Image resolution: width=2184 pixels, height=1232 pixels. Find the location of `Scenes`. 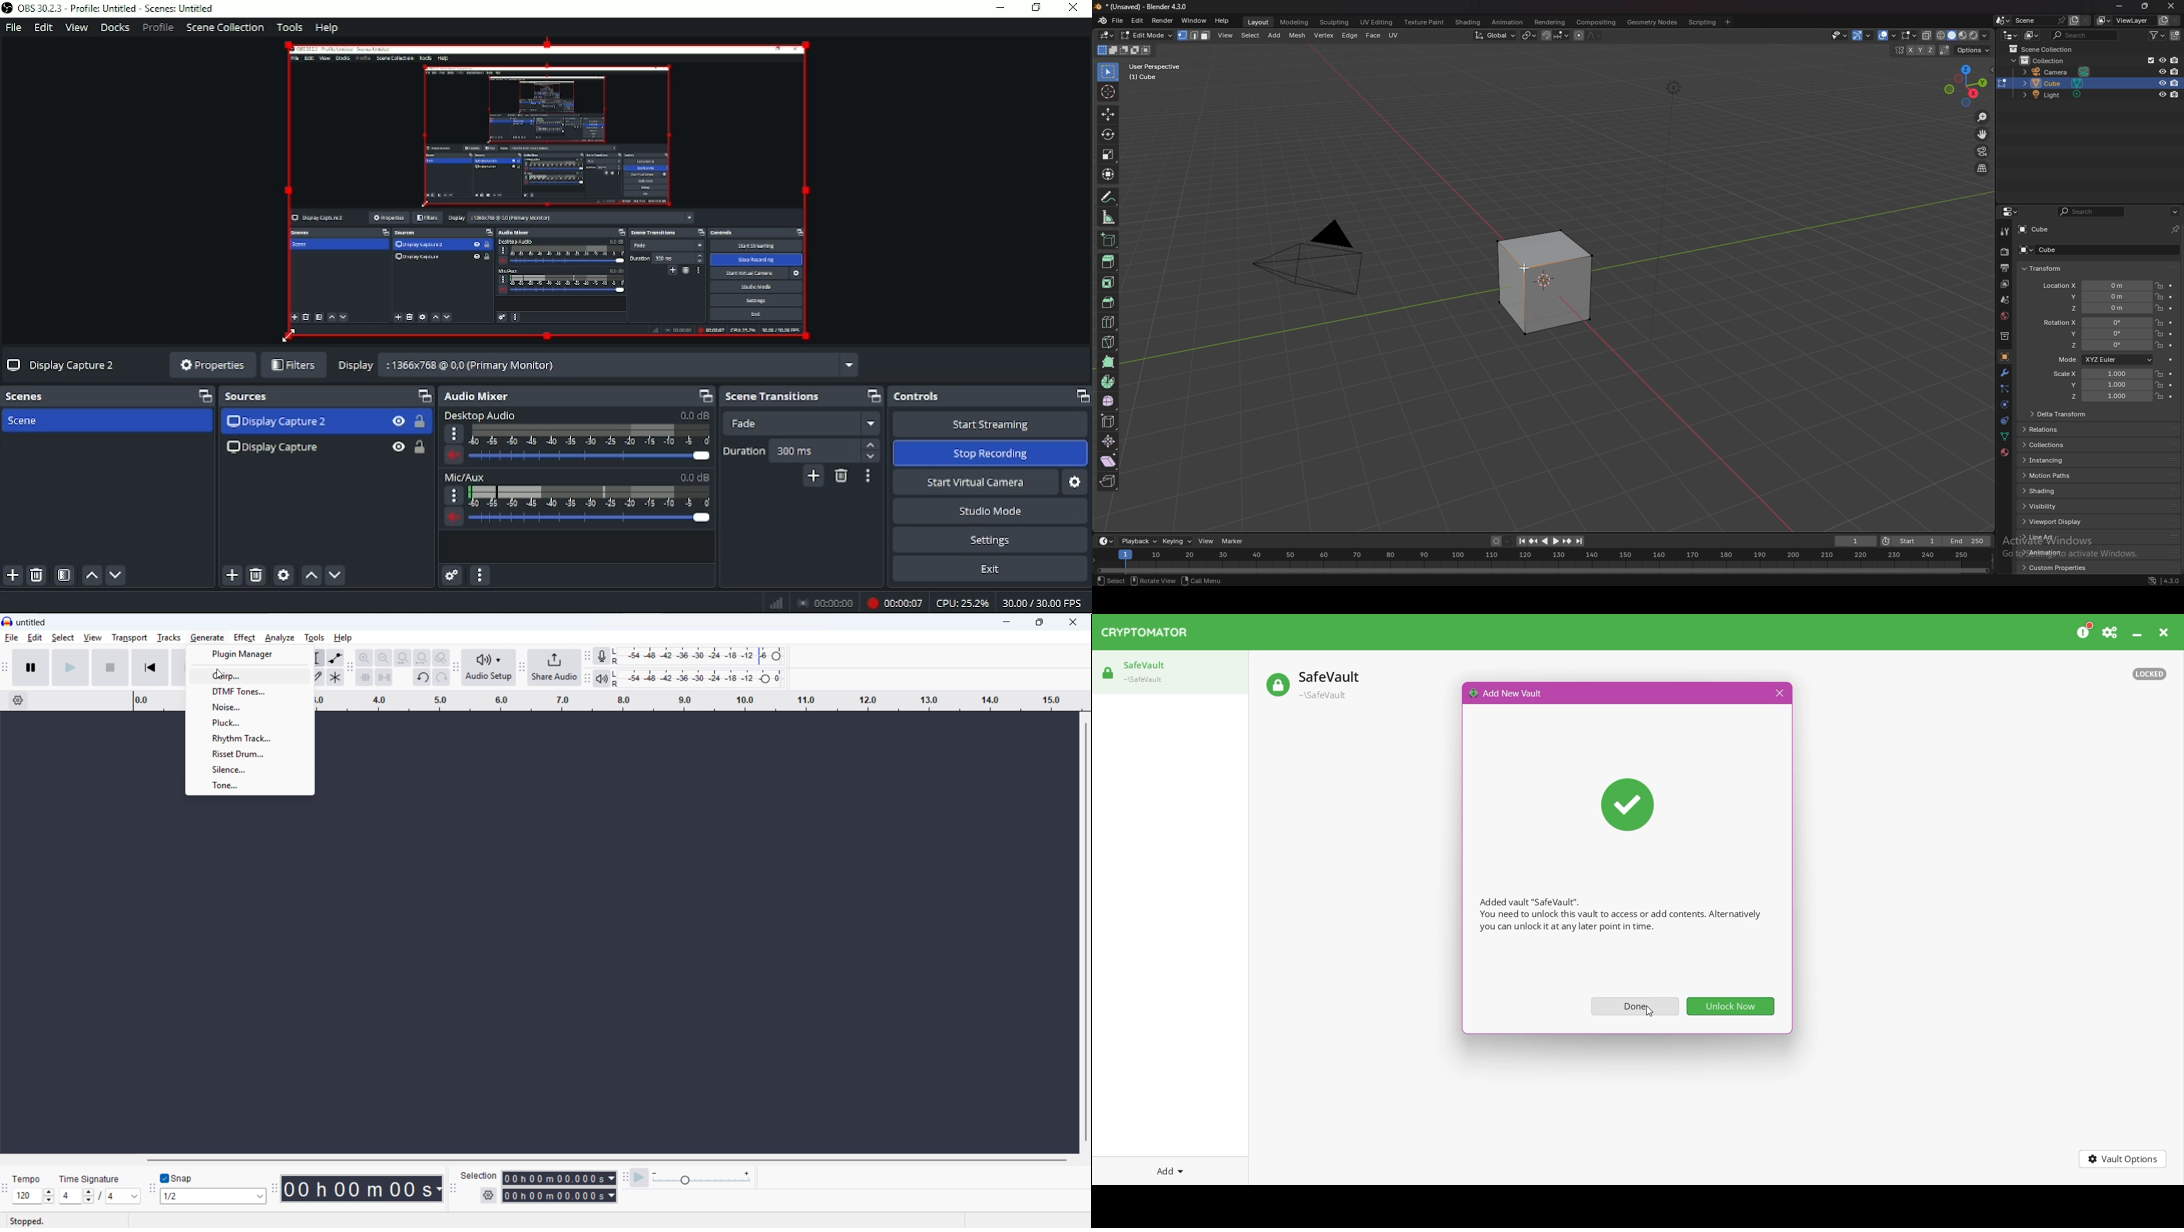

Scenes is located at coordinates (29, 397).